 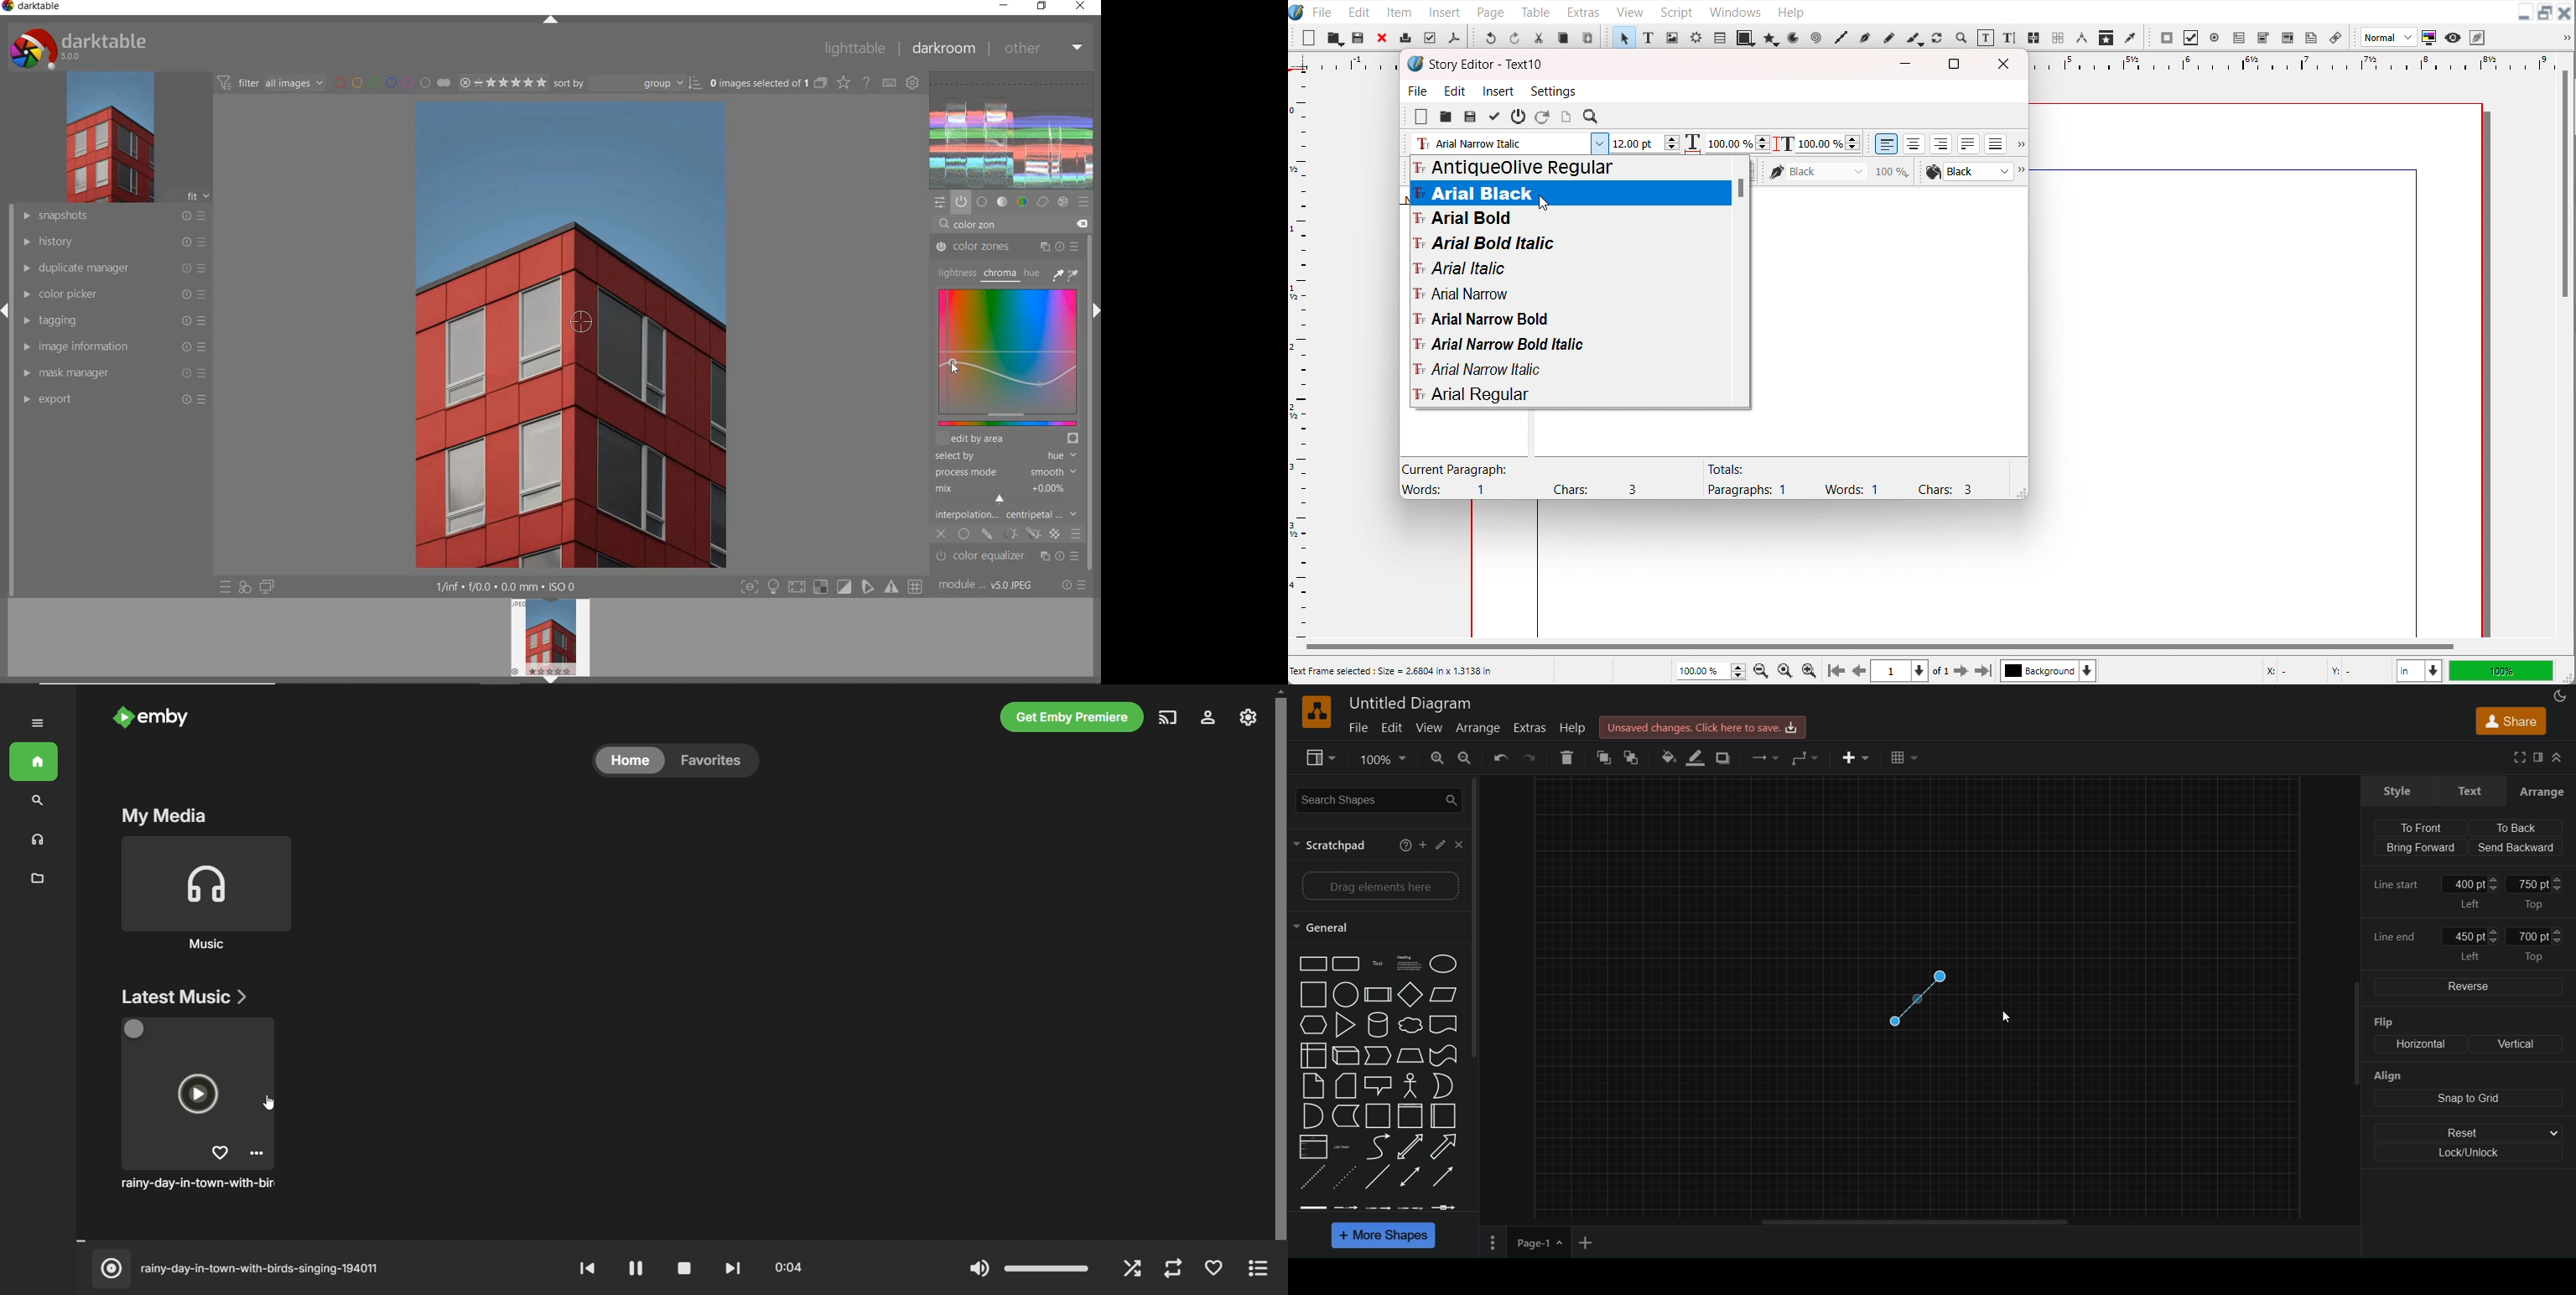 I want to click on Font, so click(x=1570, y=345).